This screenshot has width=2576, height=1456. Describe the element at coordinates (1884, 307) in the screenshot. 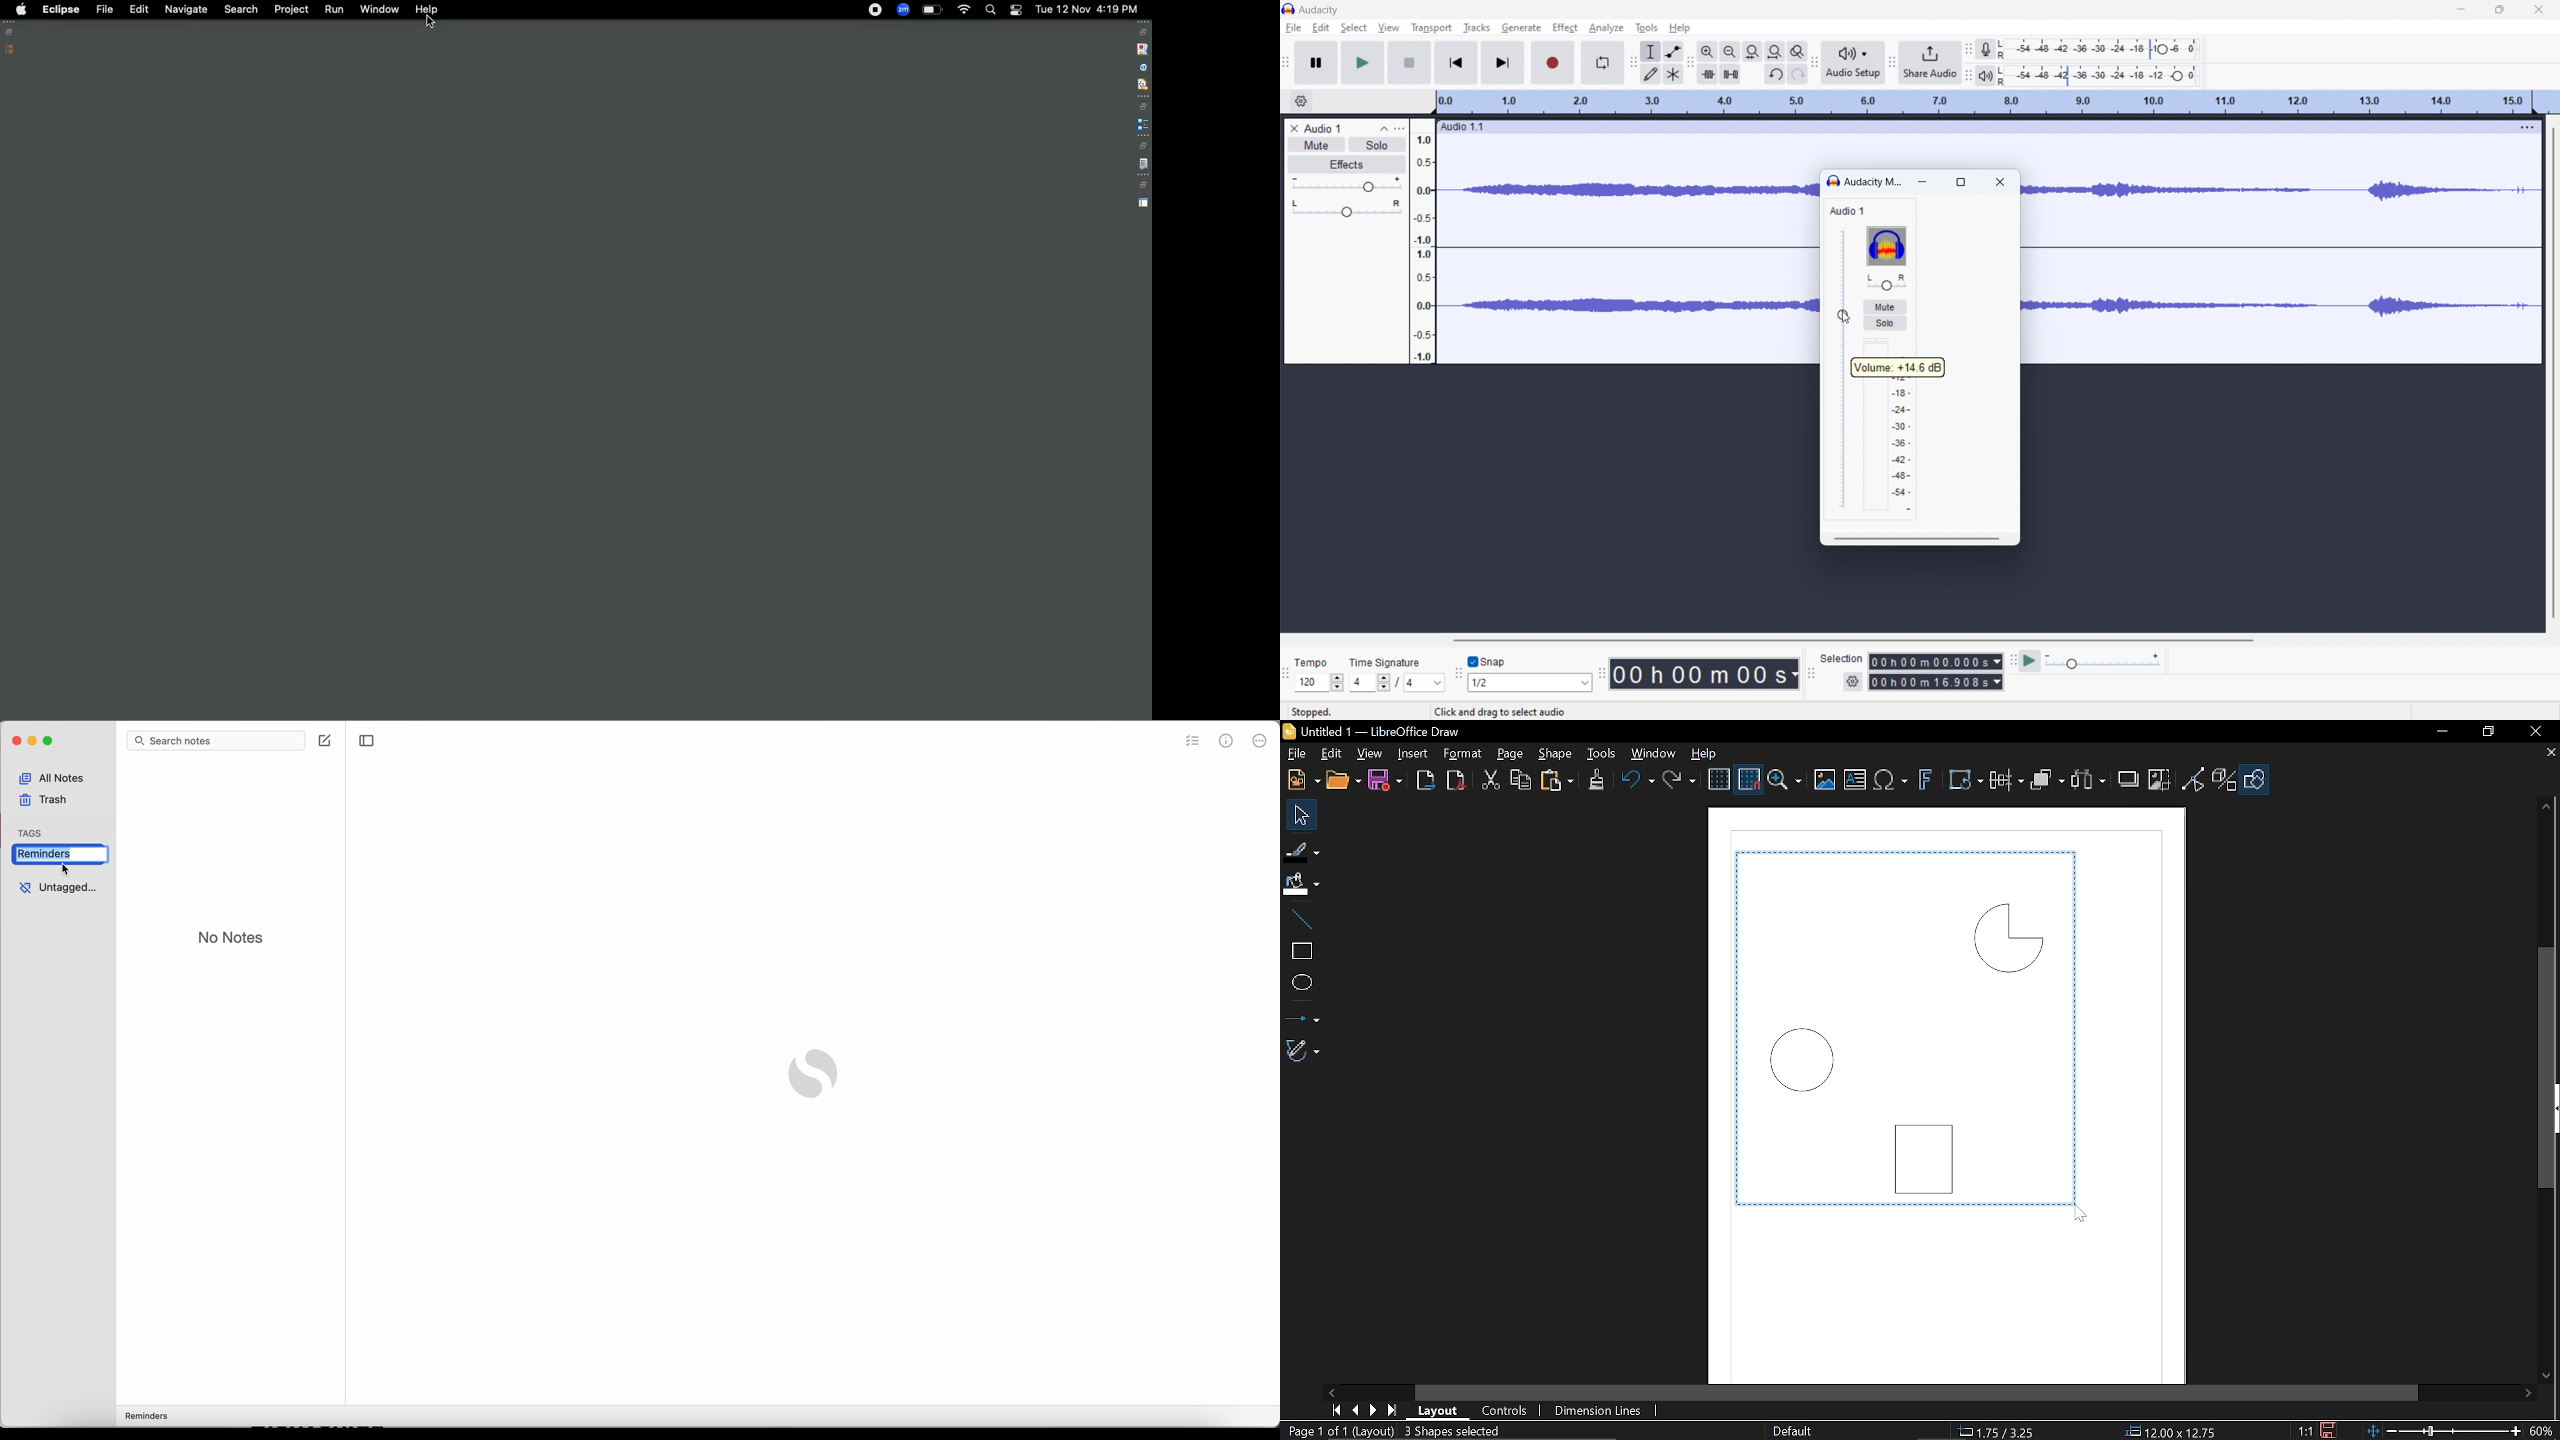

I see `mute` at that location.